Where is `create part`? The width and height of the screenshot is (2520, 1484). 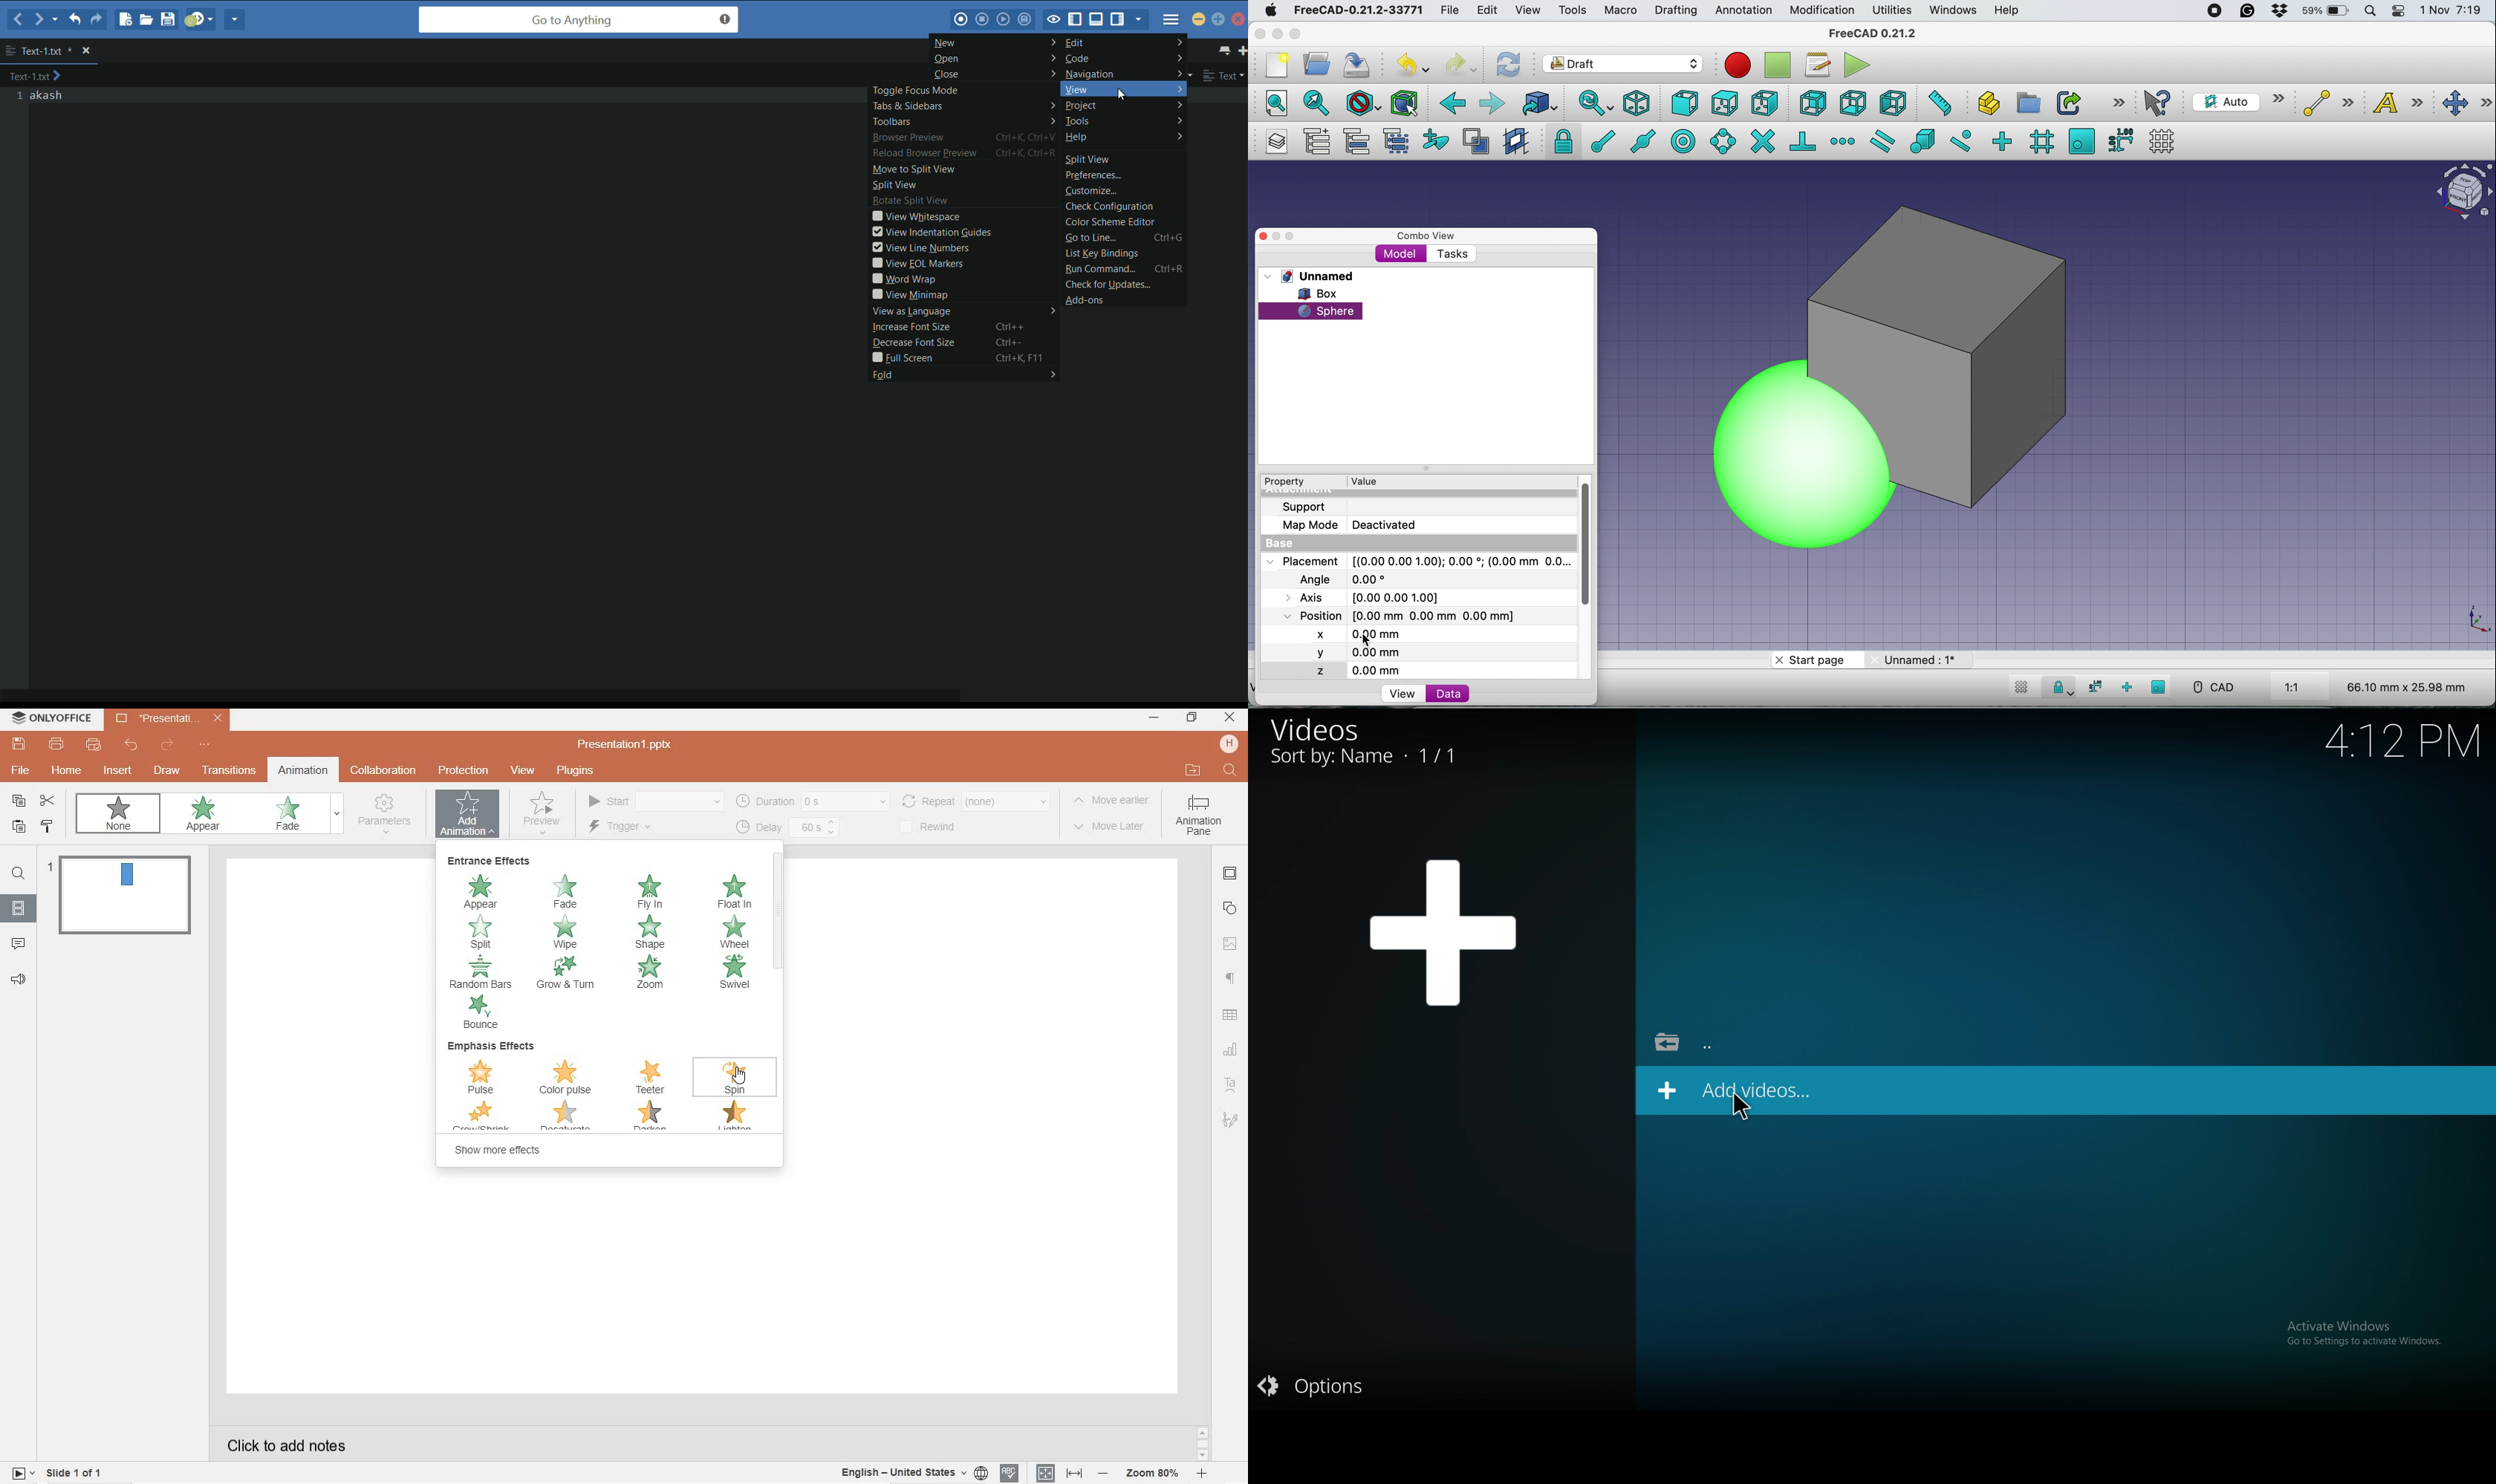 create part is located at coordinates (1986, 105).